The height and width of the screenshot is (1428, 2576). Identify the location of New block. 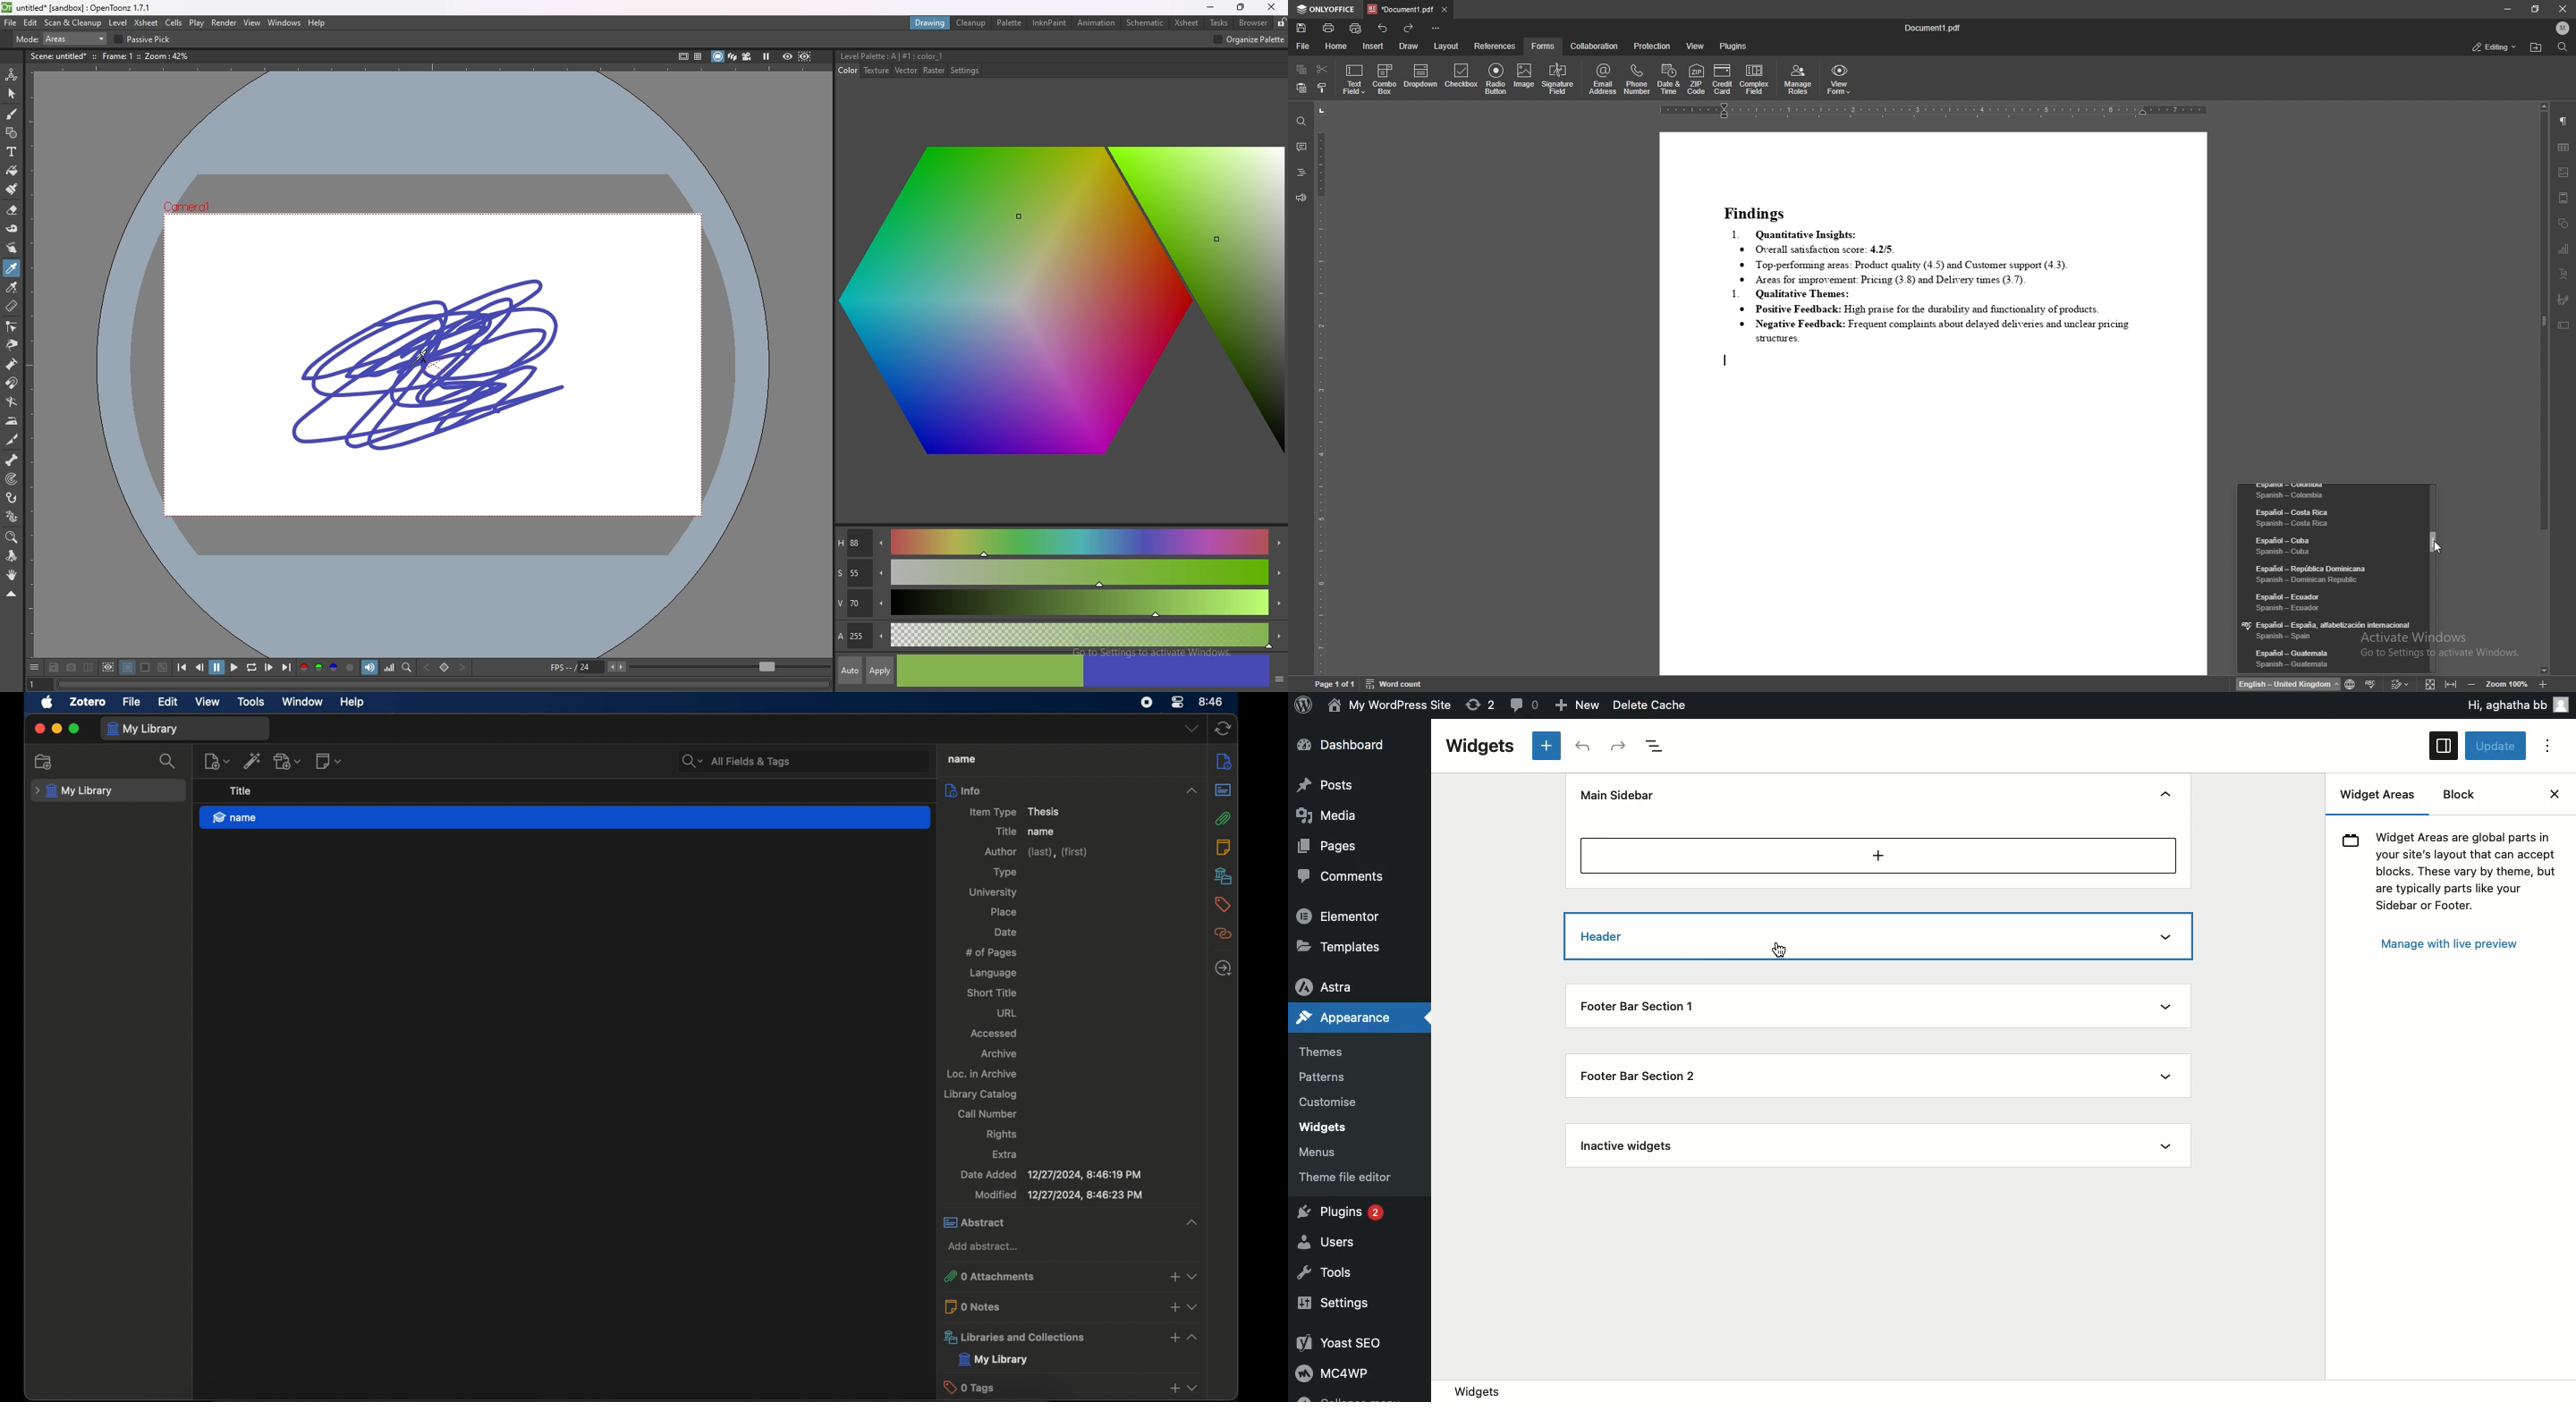
(1547, 746).